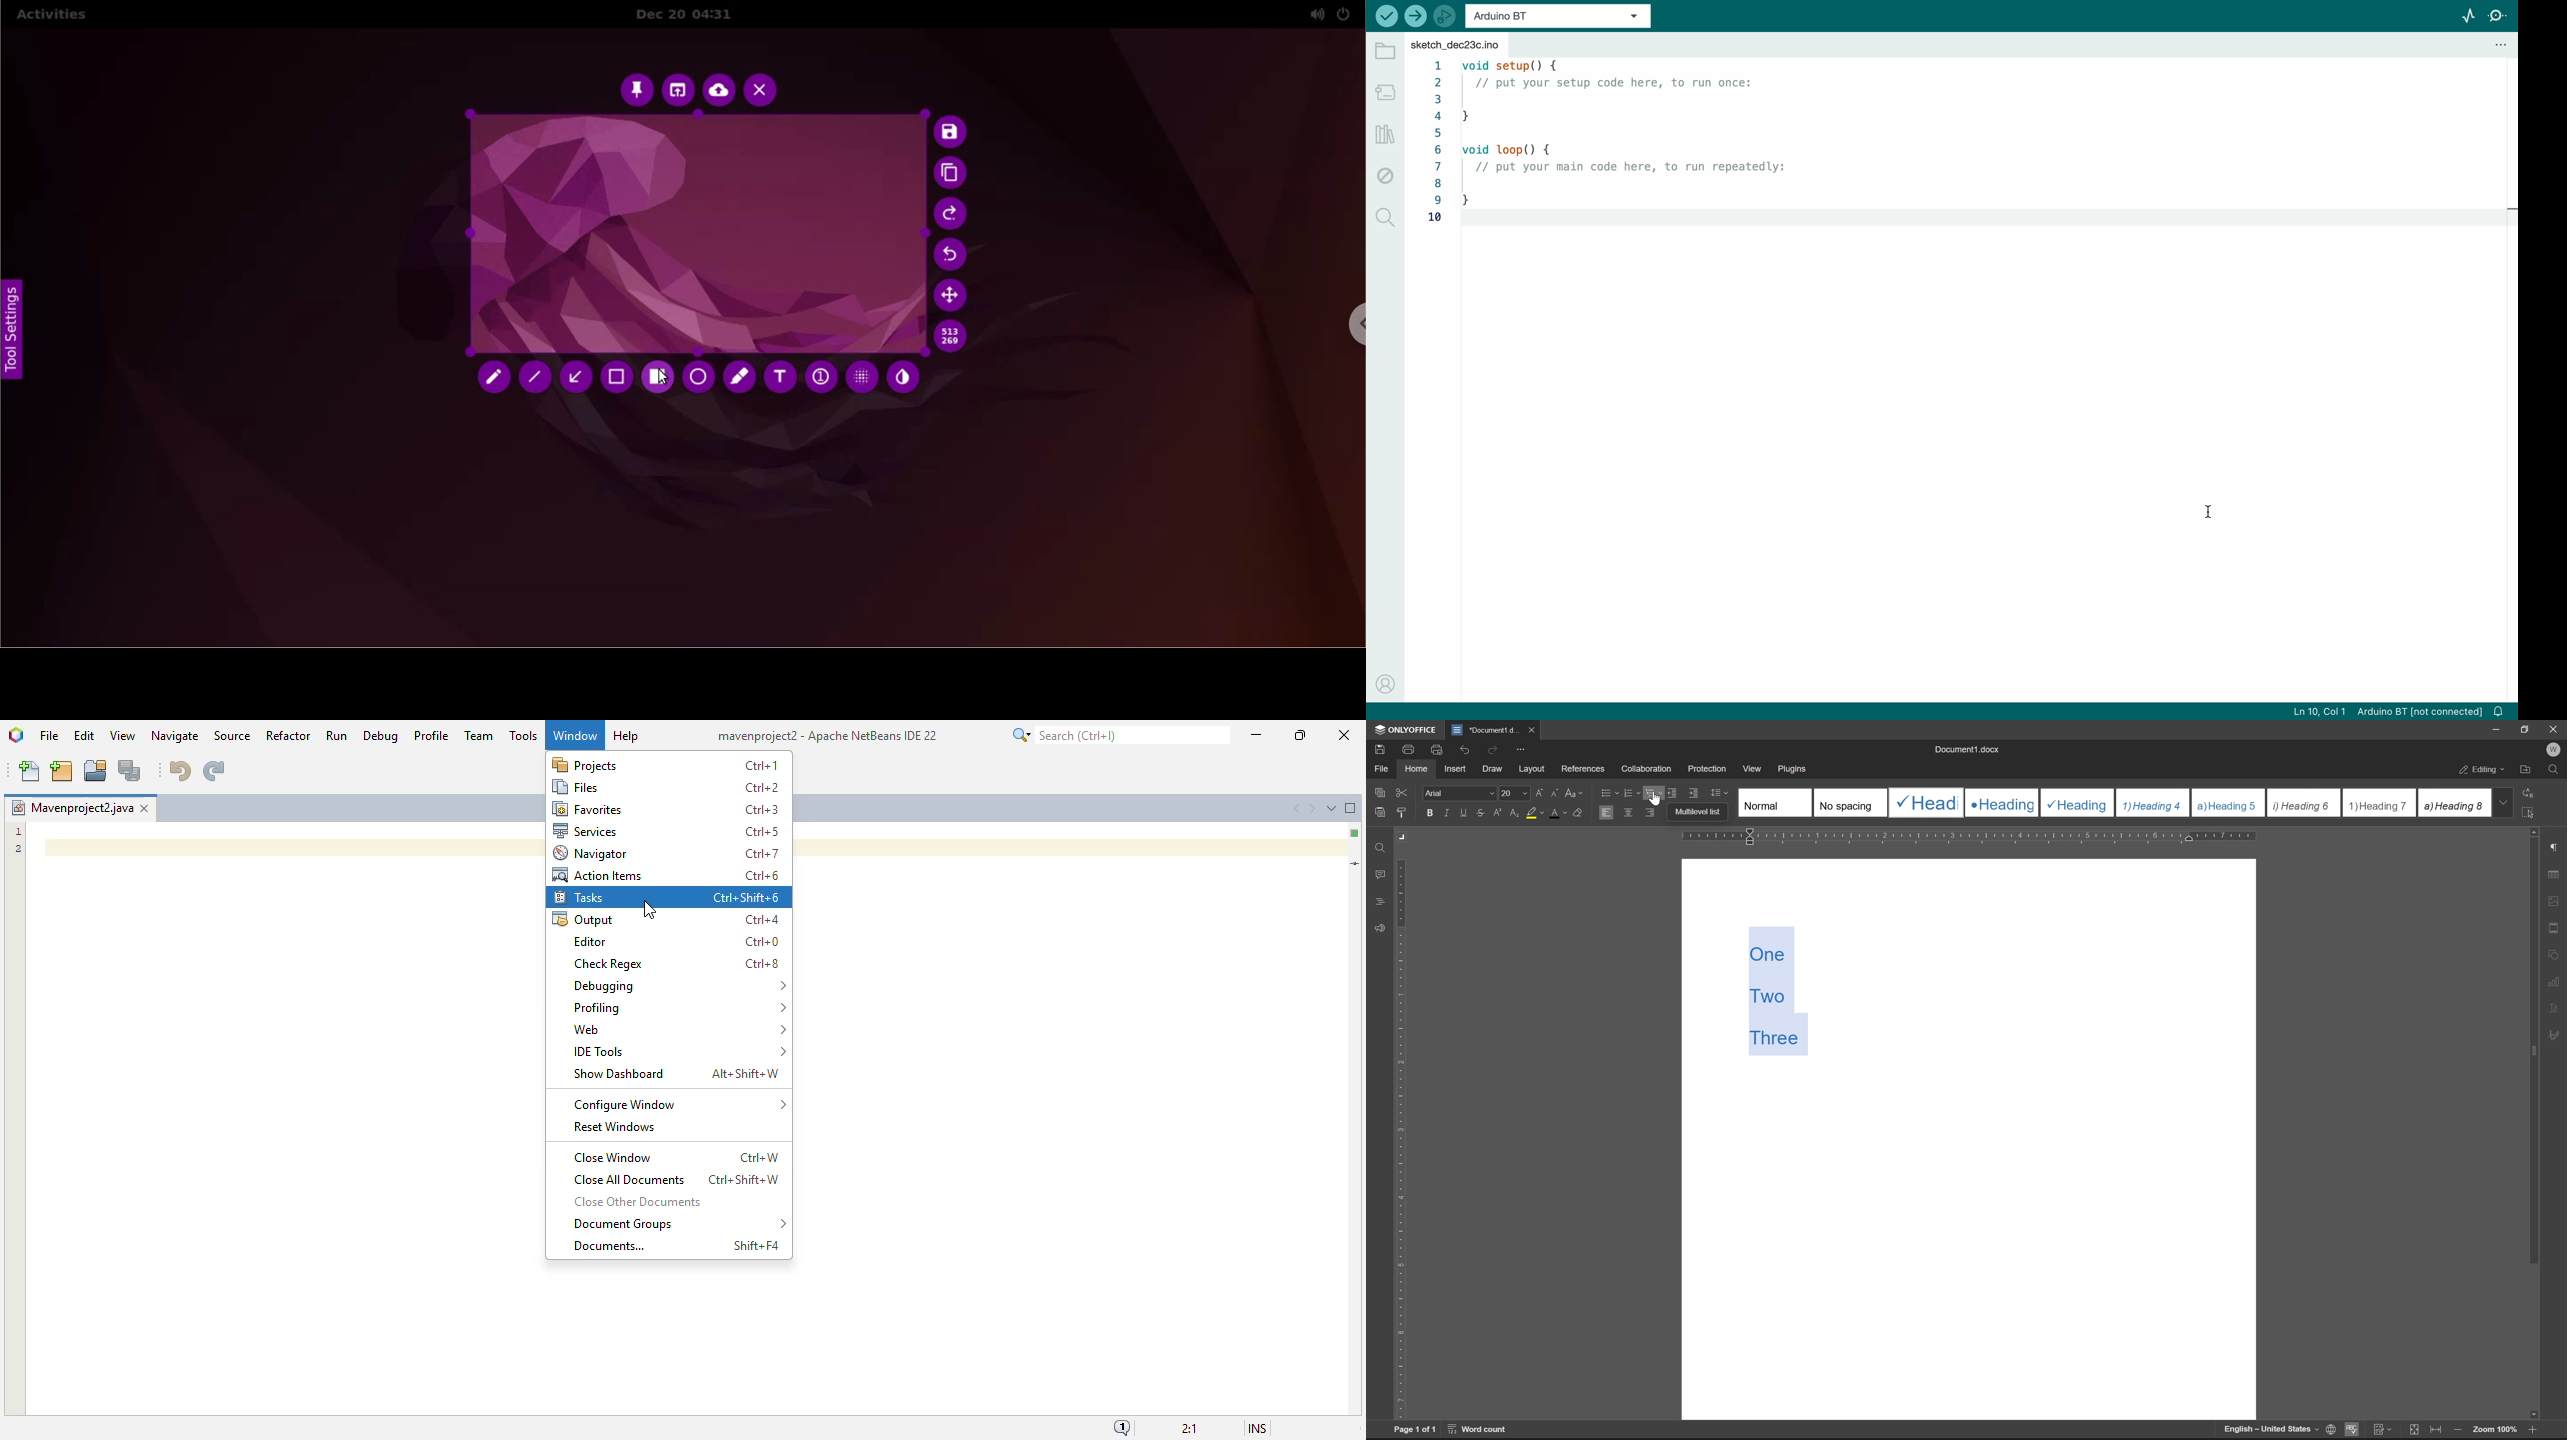 The width and height of the screenshot is (2576, 1456). I want to click on home, so click(1416, 767).